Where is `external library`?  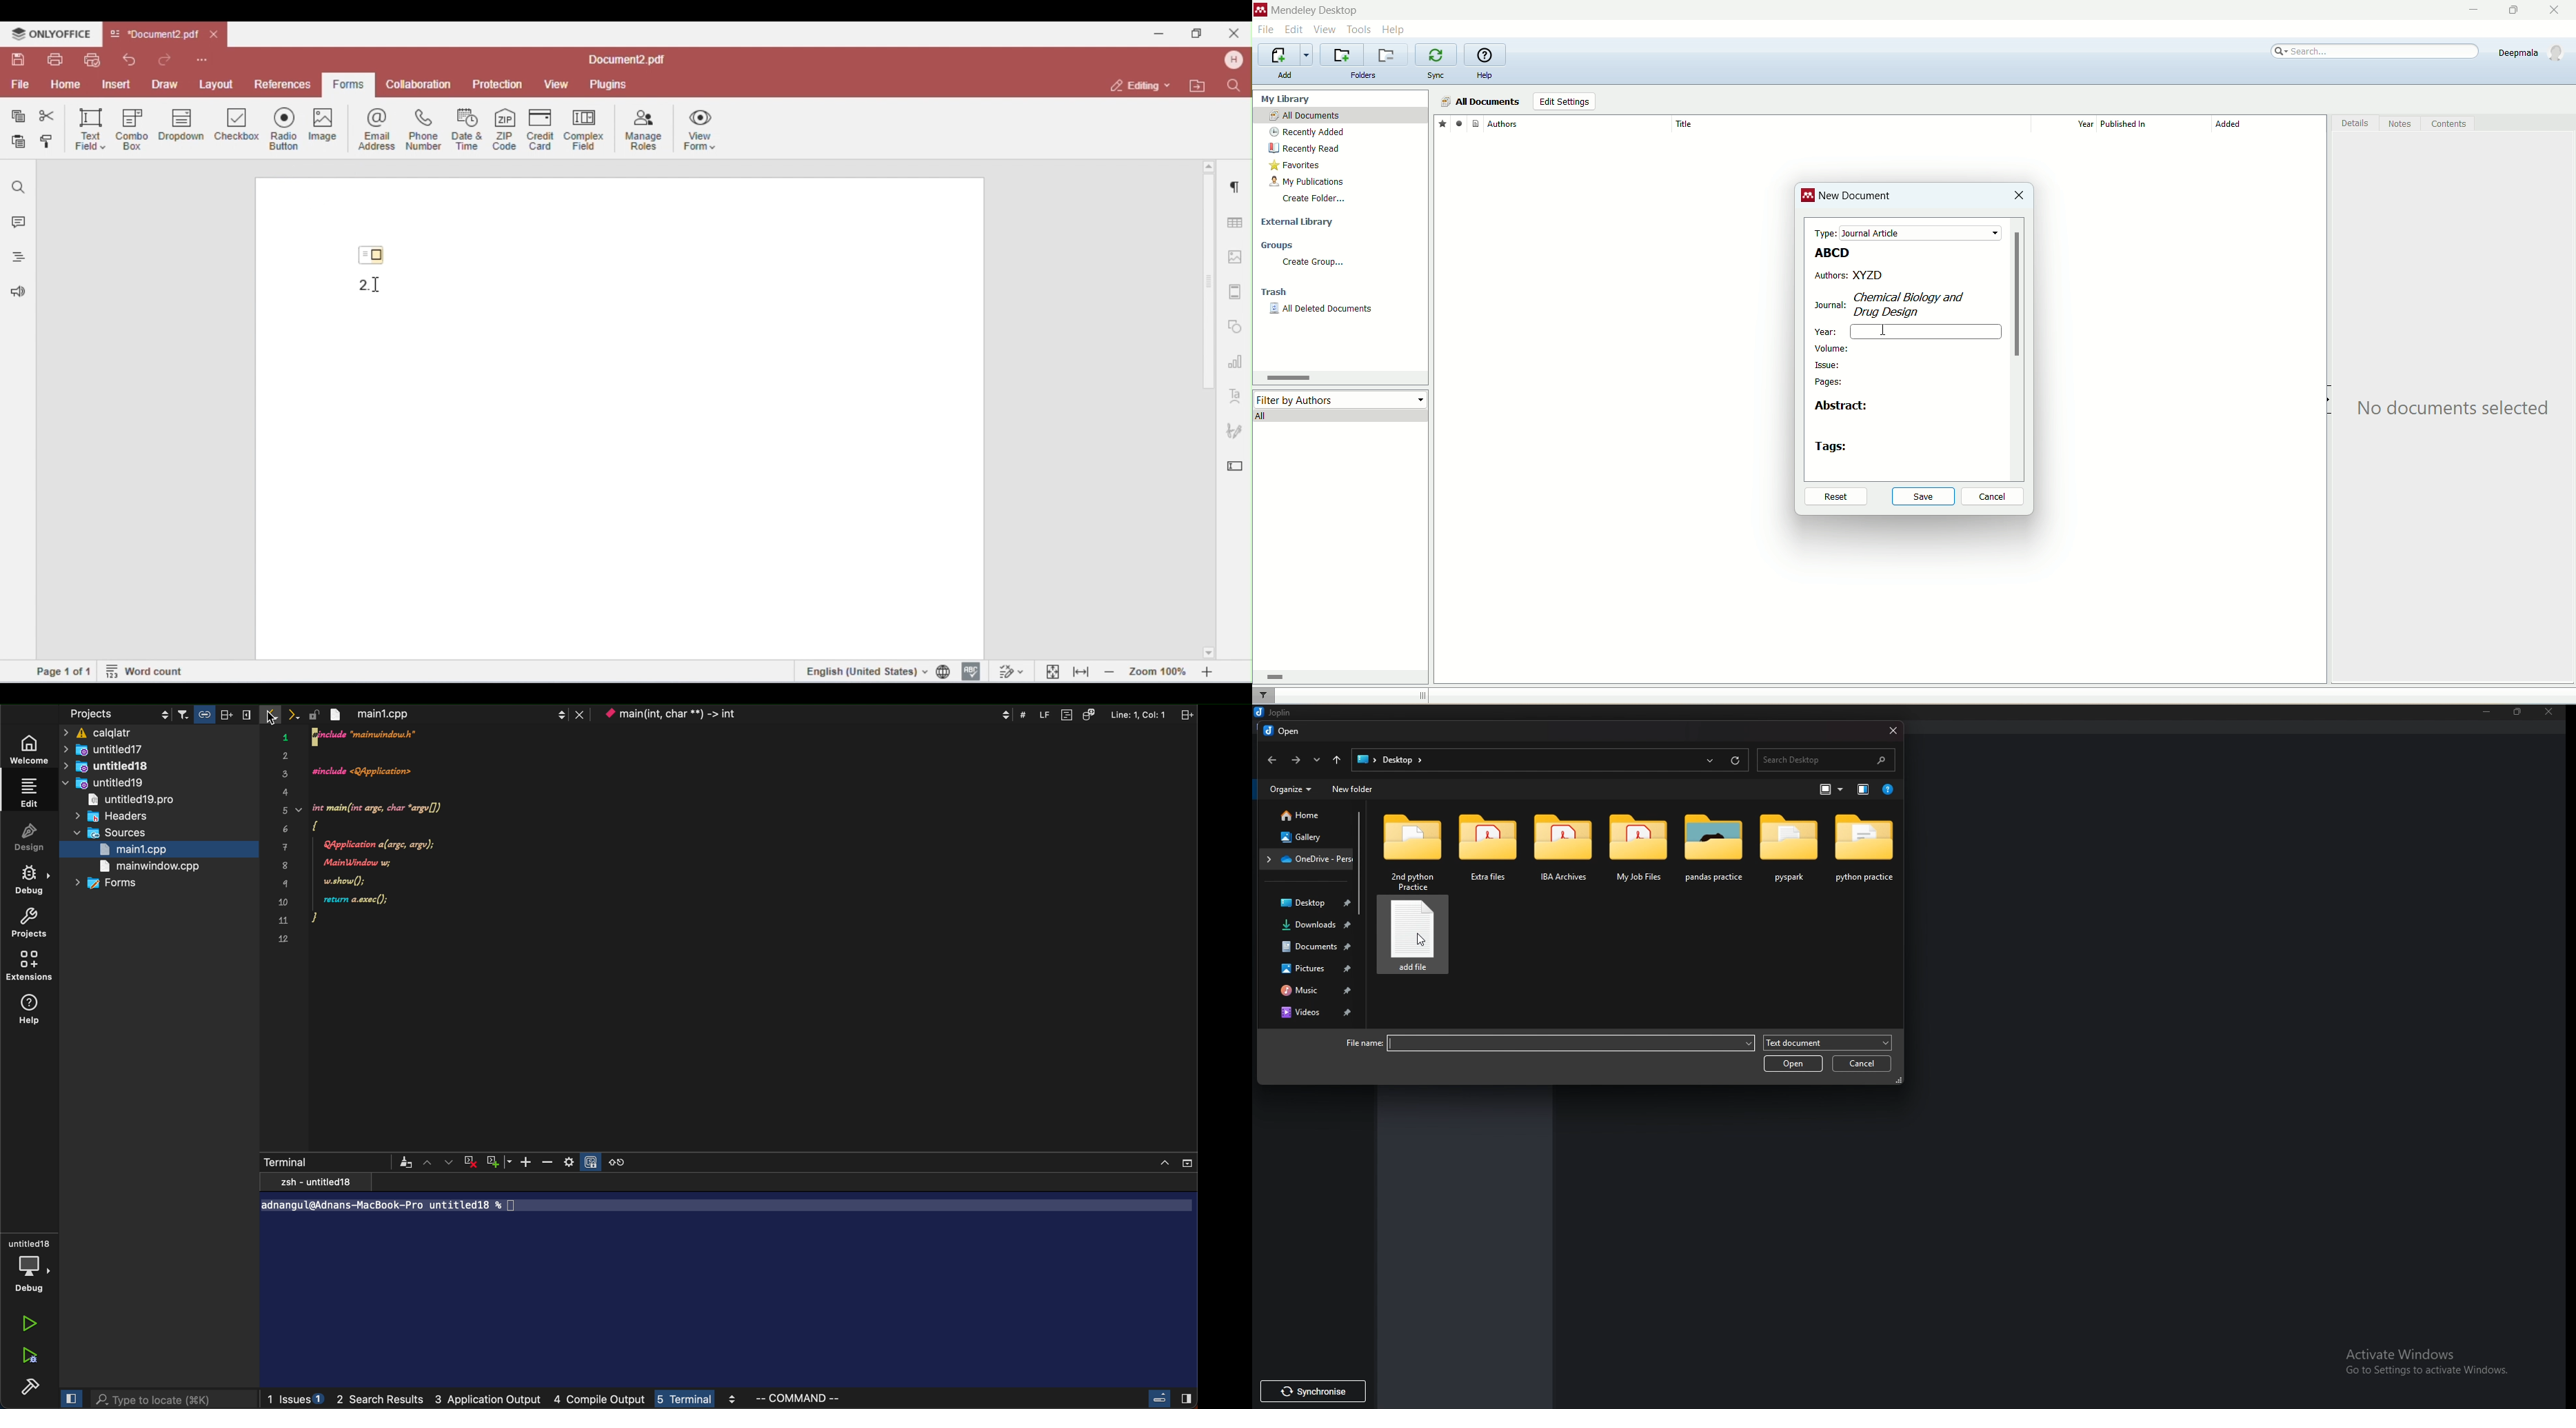 external library is located at coordinates (1300, 223).